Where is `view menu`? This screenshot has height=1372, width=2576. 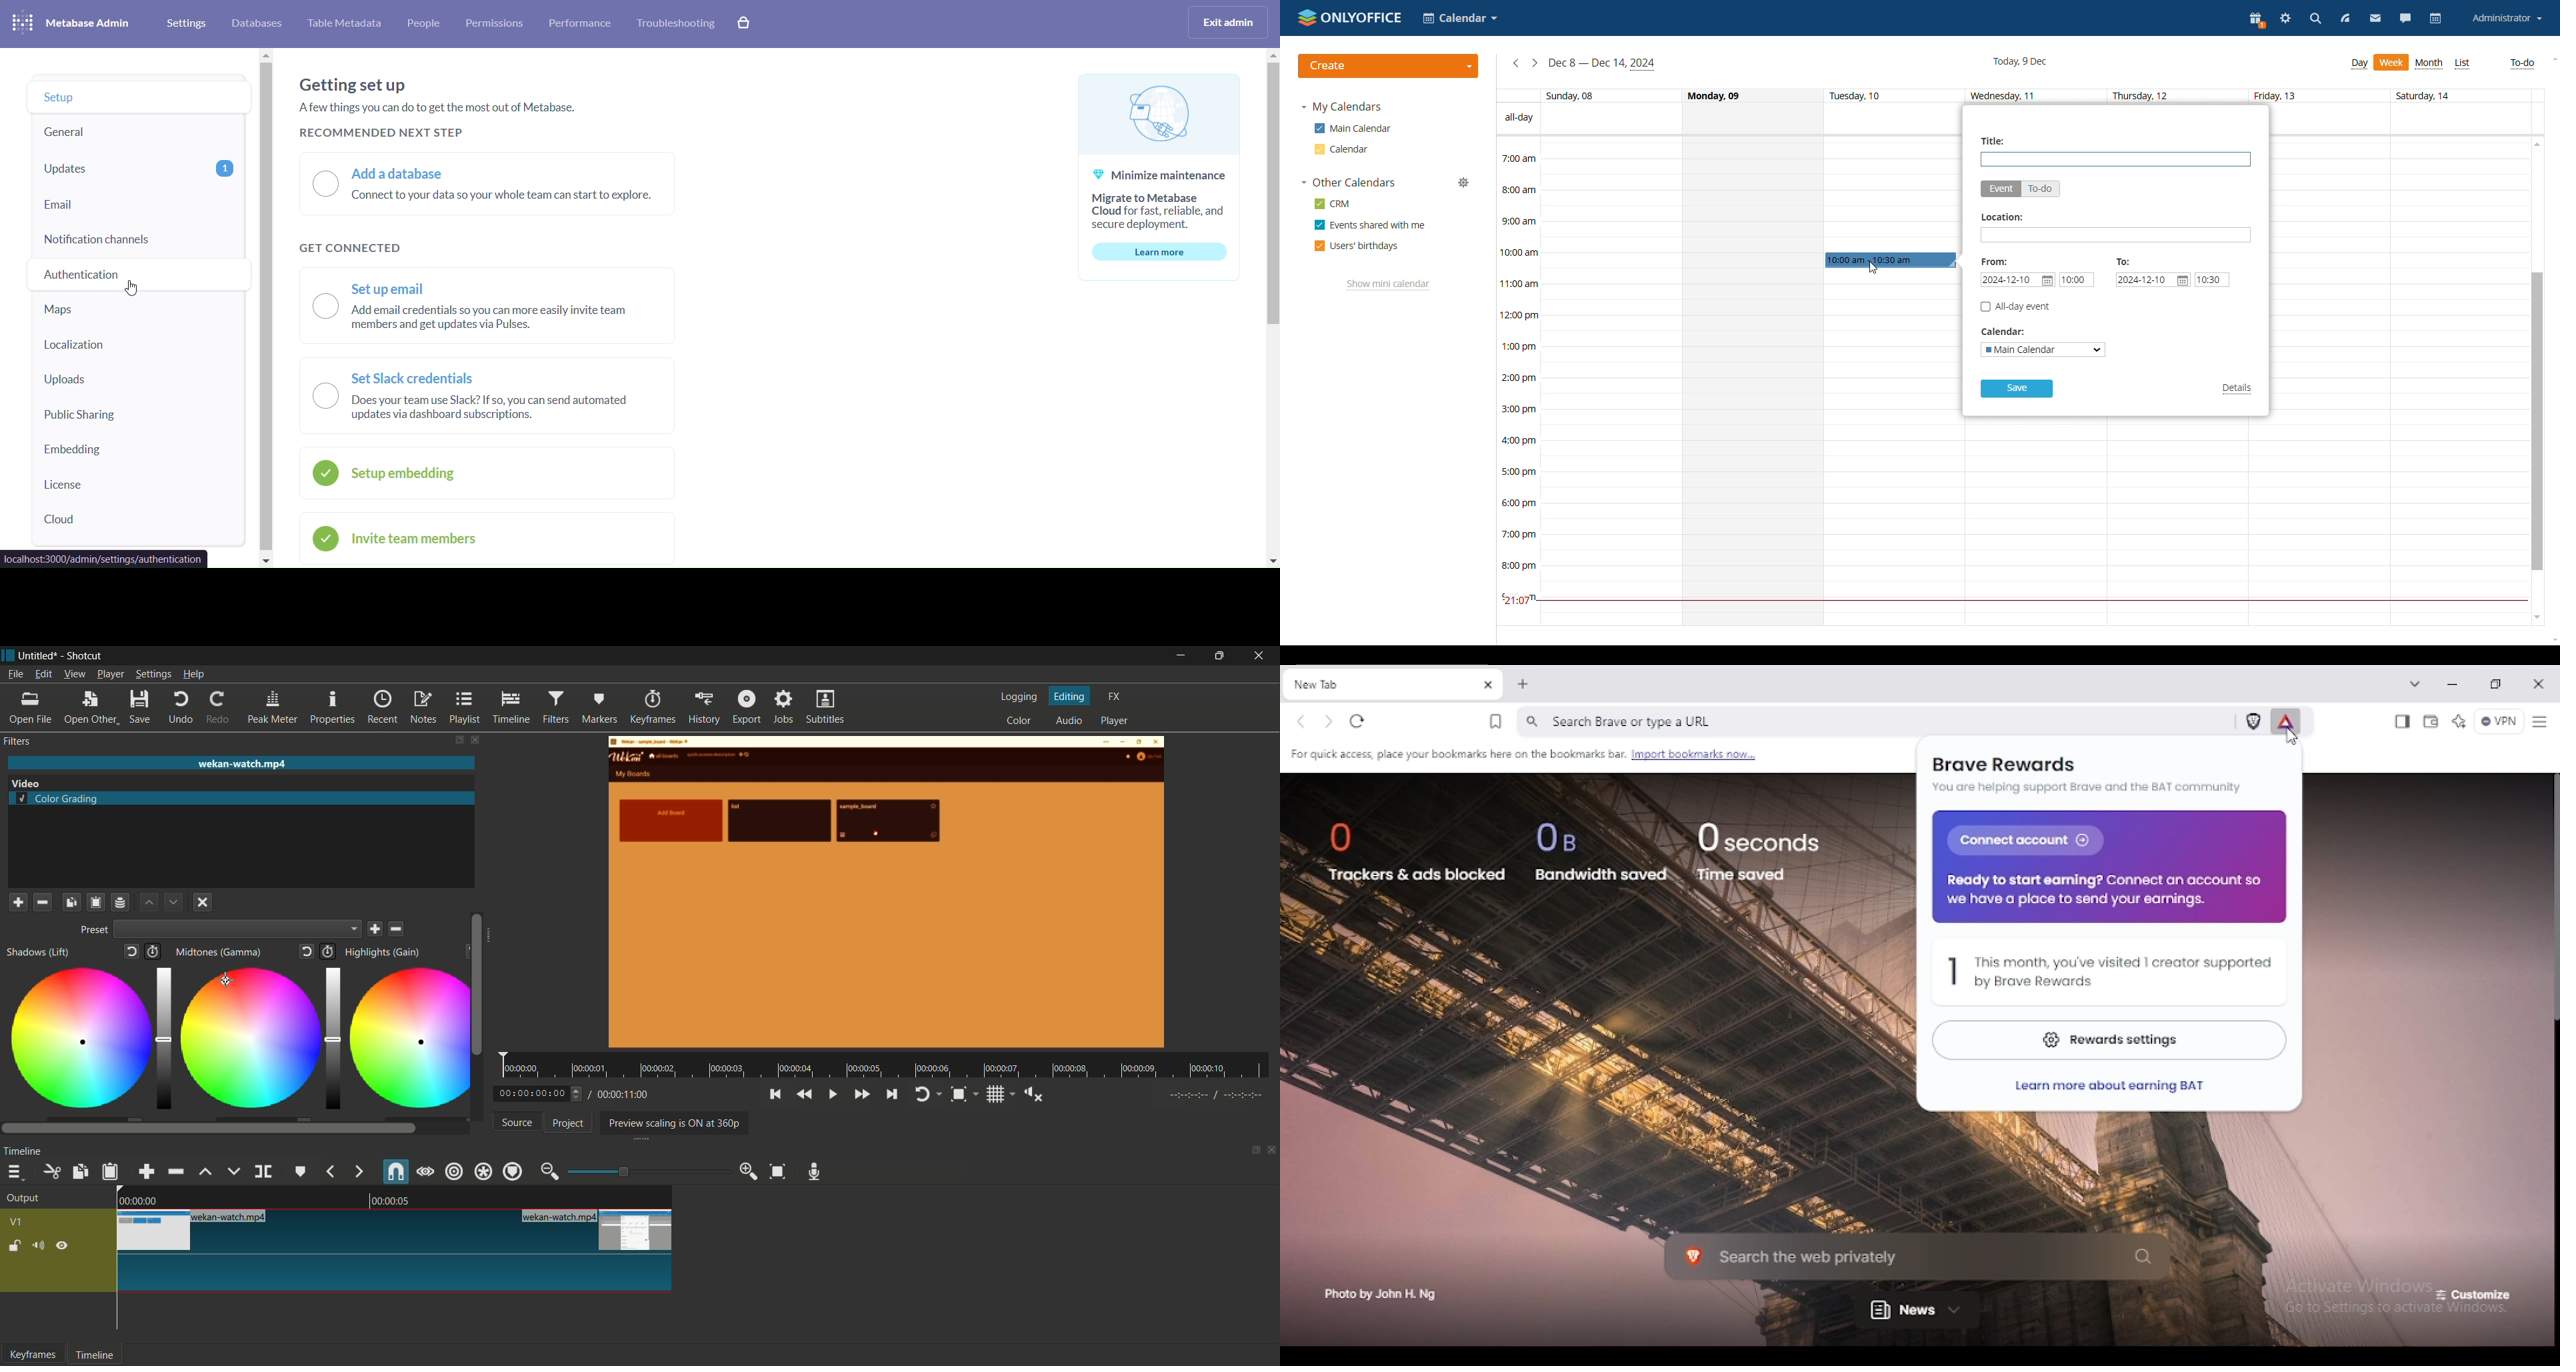 view menu is located at coordinates (75, 675).